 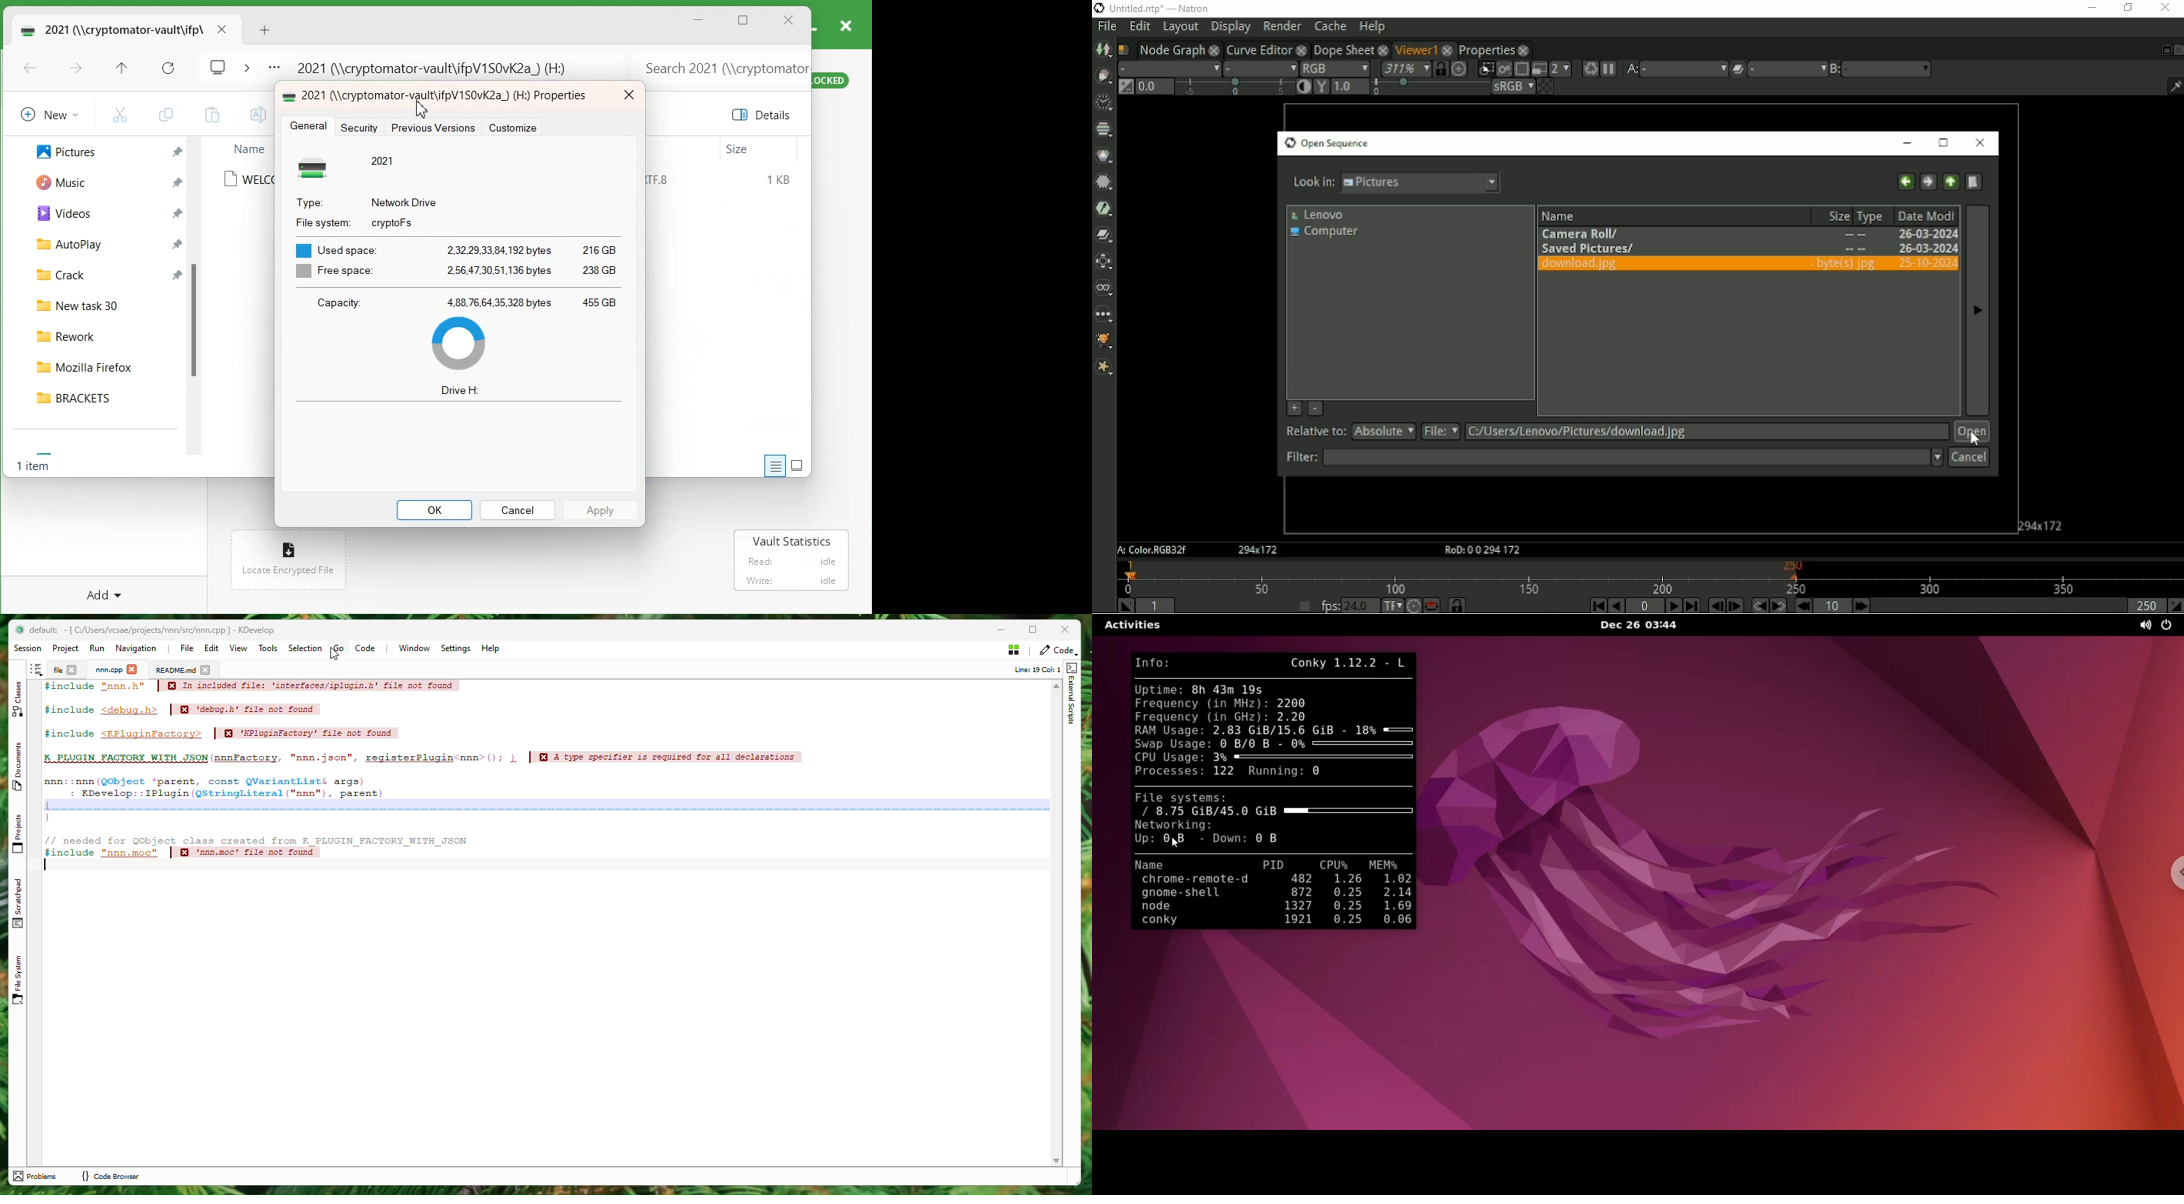 What do you see at coordinates (491, 650) in the screenshot?
I see `Help` at bounding box center [491, 650].